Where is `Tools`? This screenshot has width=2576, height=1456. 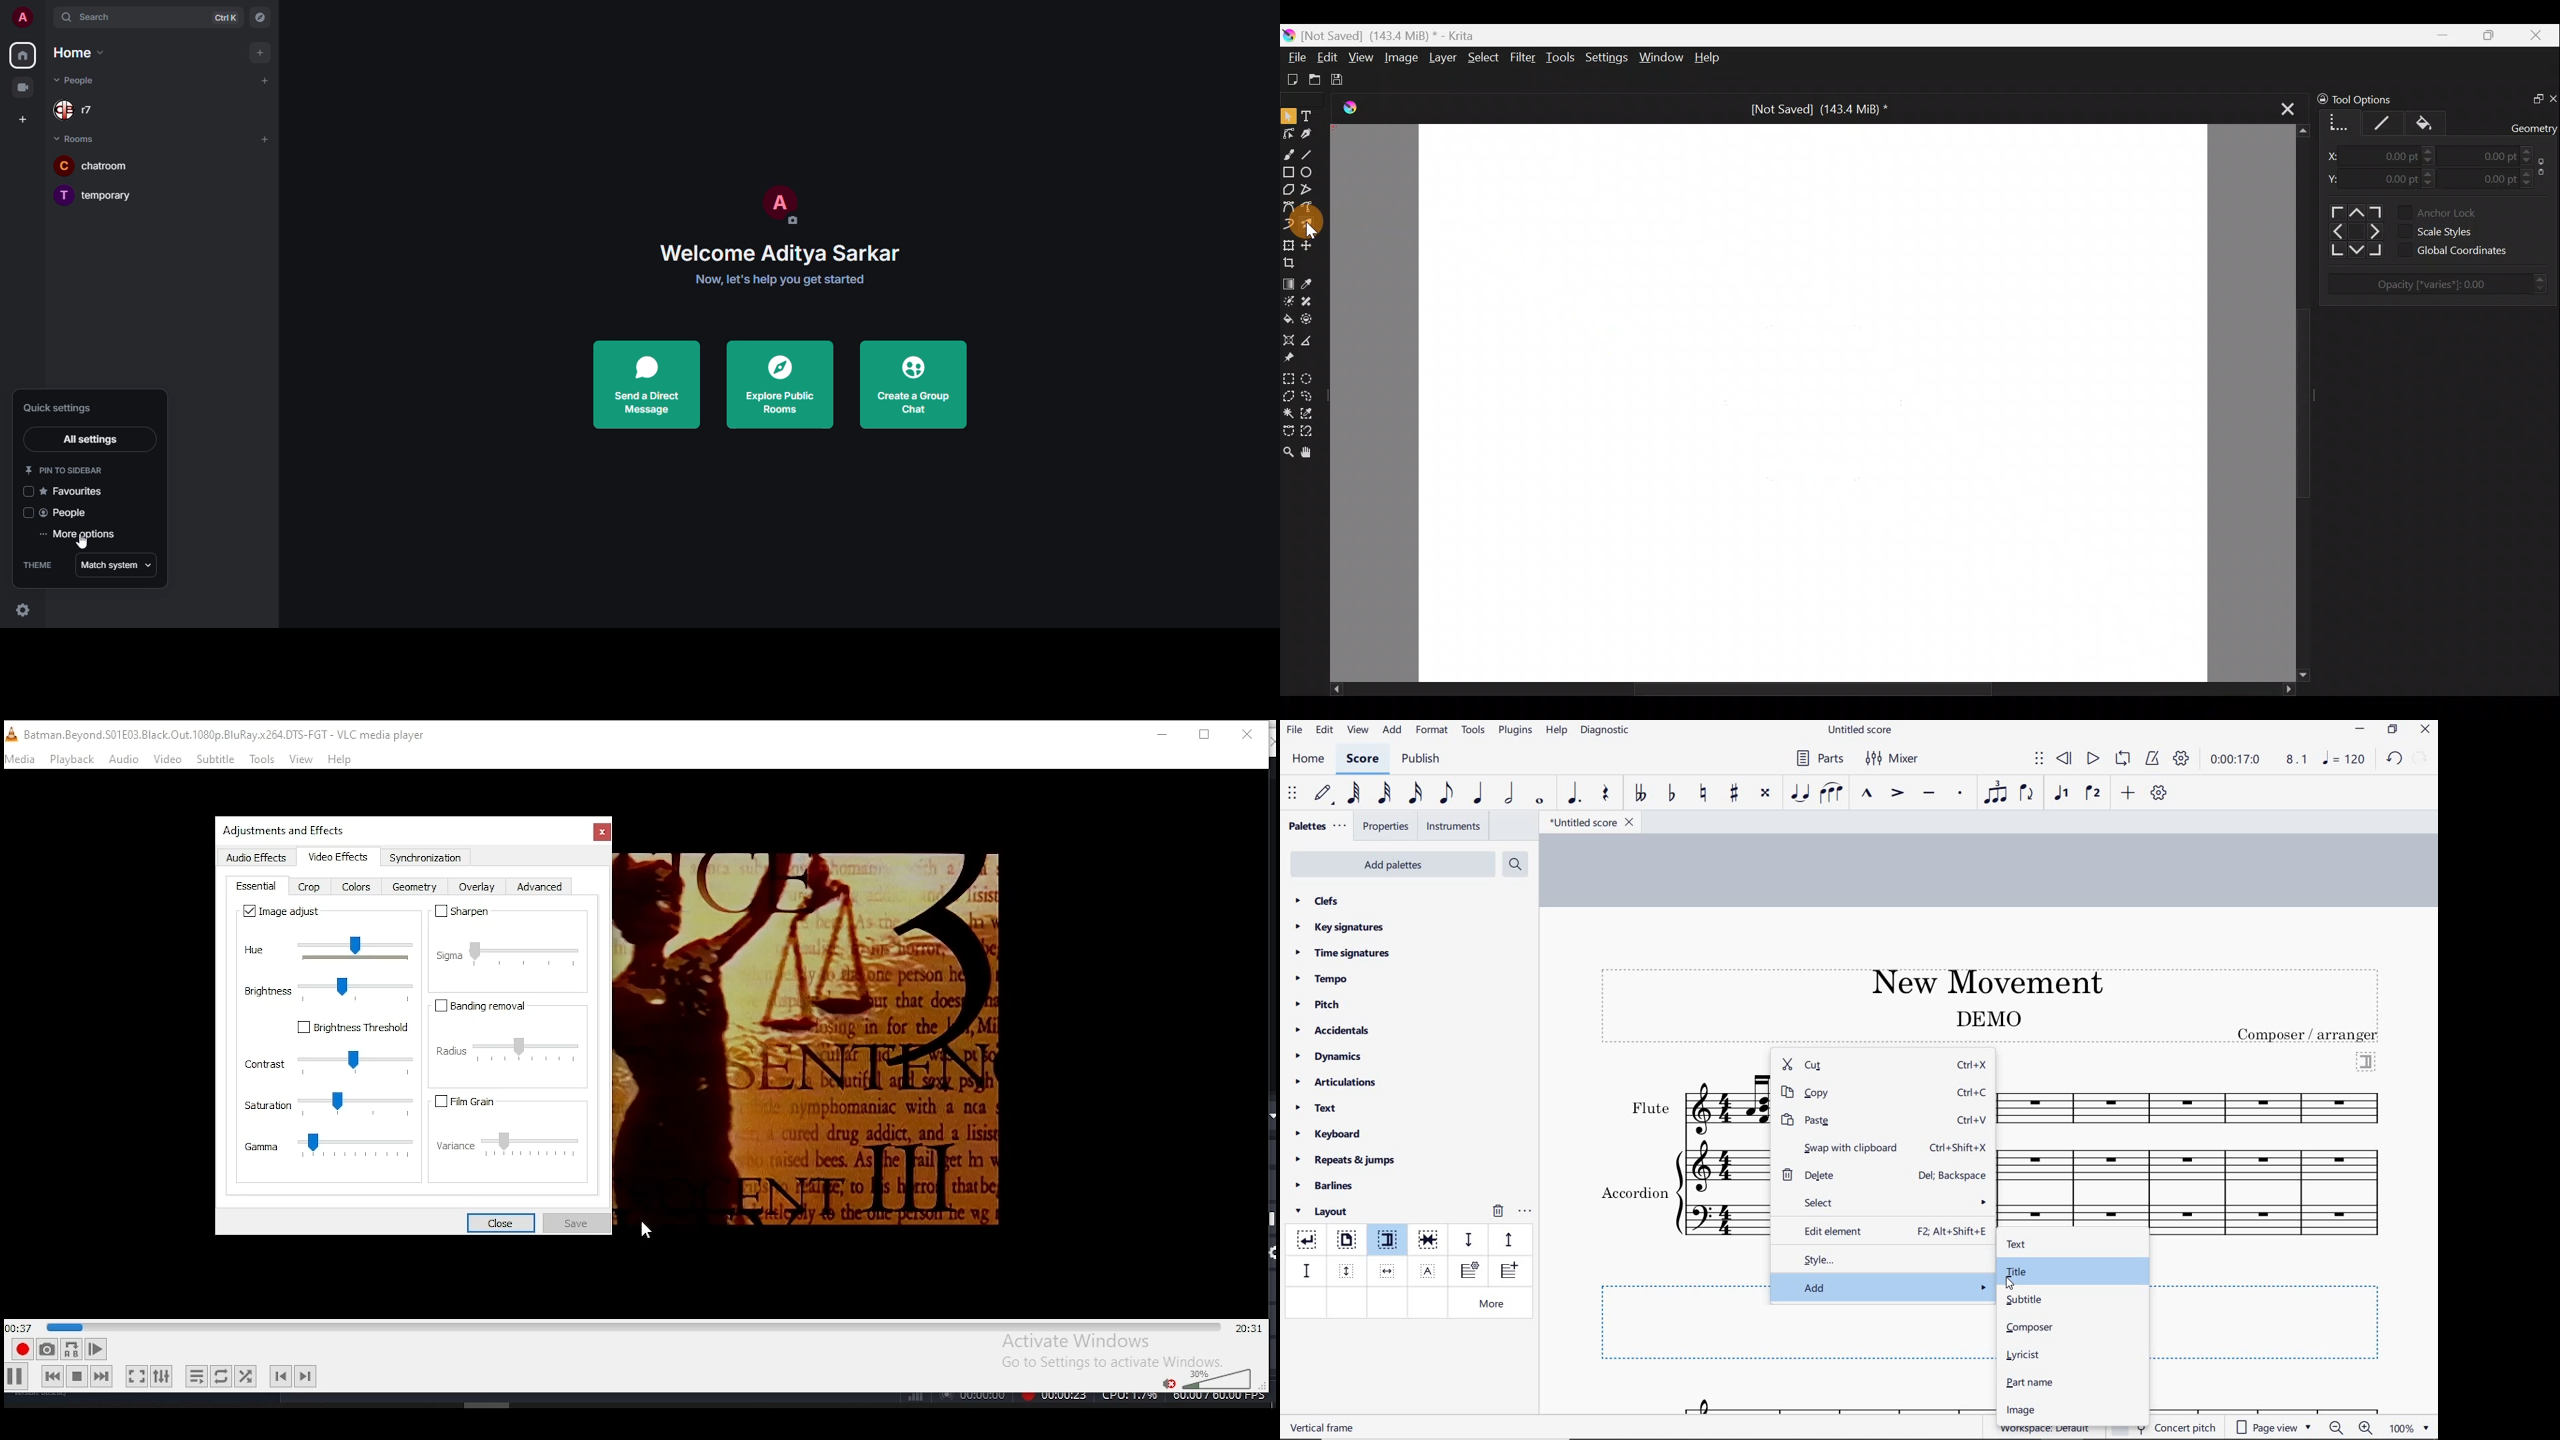 Tools is located at coordinates (1561, 57).